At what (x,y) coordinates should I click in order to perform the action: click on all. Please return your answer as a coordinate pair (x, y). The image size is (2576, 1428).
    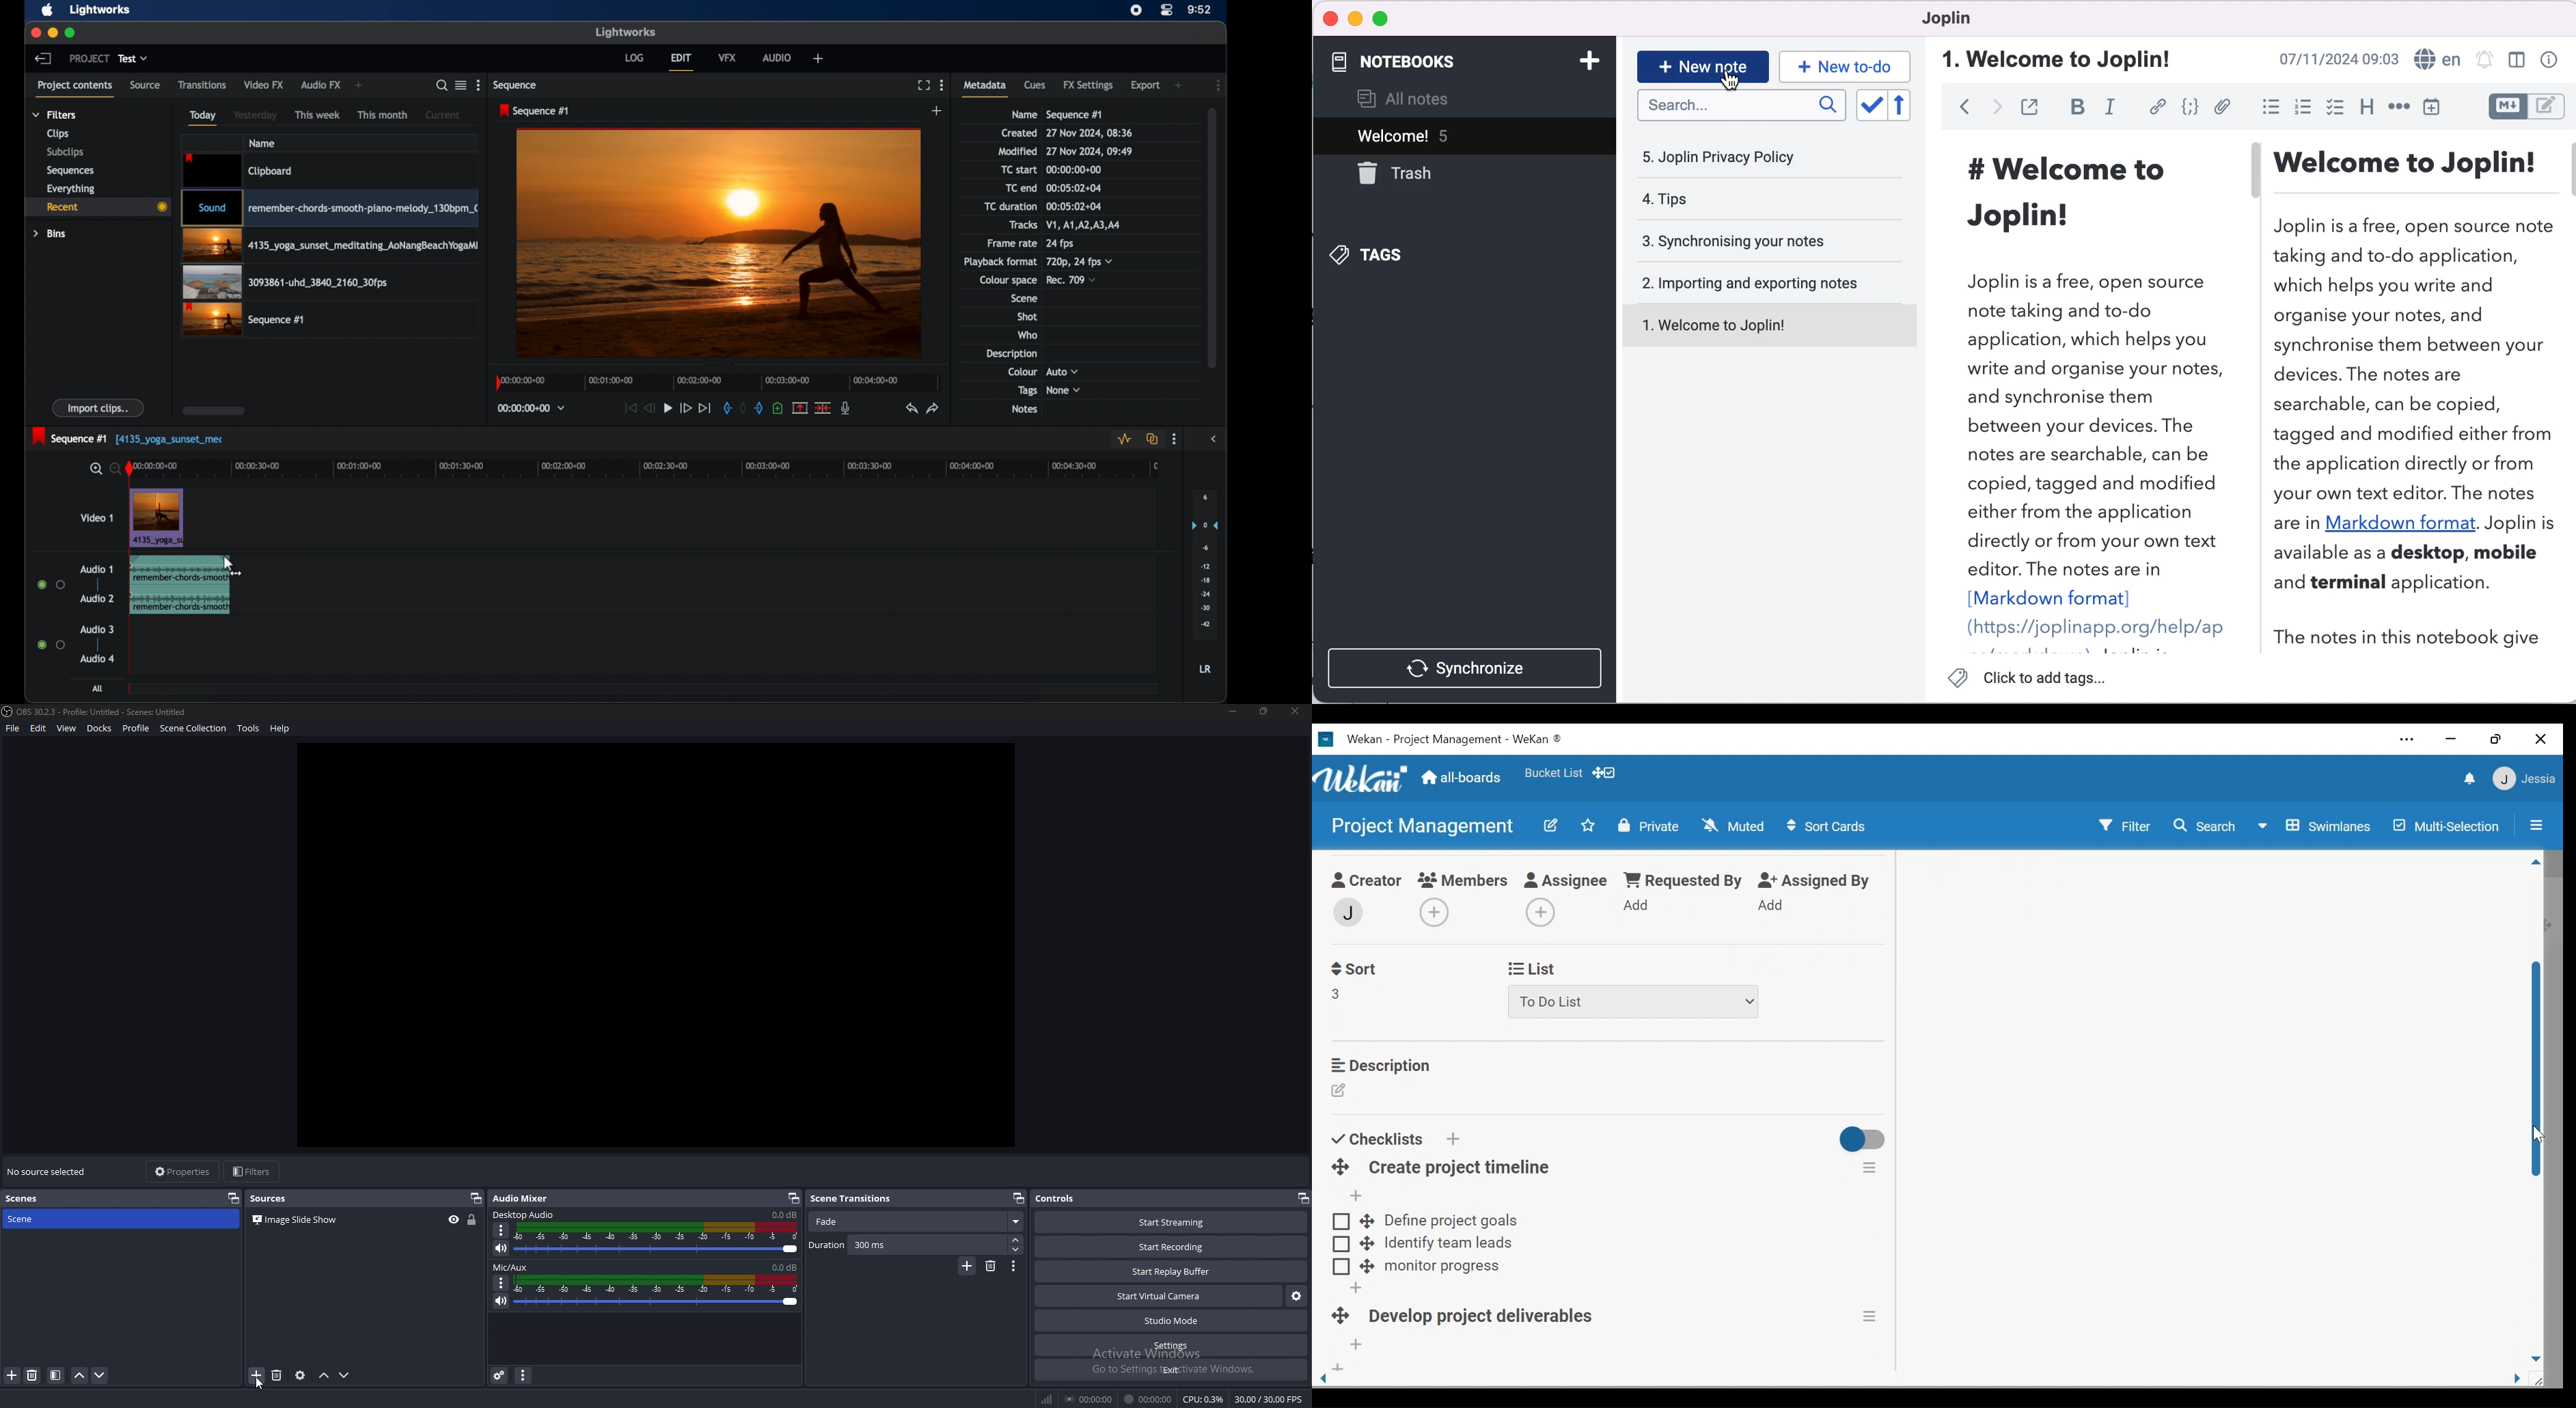
    Looking at the image, I should click on (98, 688).